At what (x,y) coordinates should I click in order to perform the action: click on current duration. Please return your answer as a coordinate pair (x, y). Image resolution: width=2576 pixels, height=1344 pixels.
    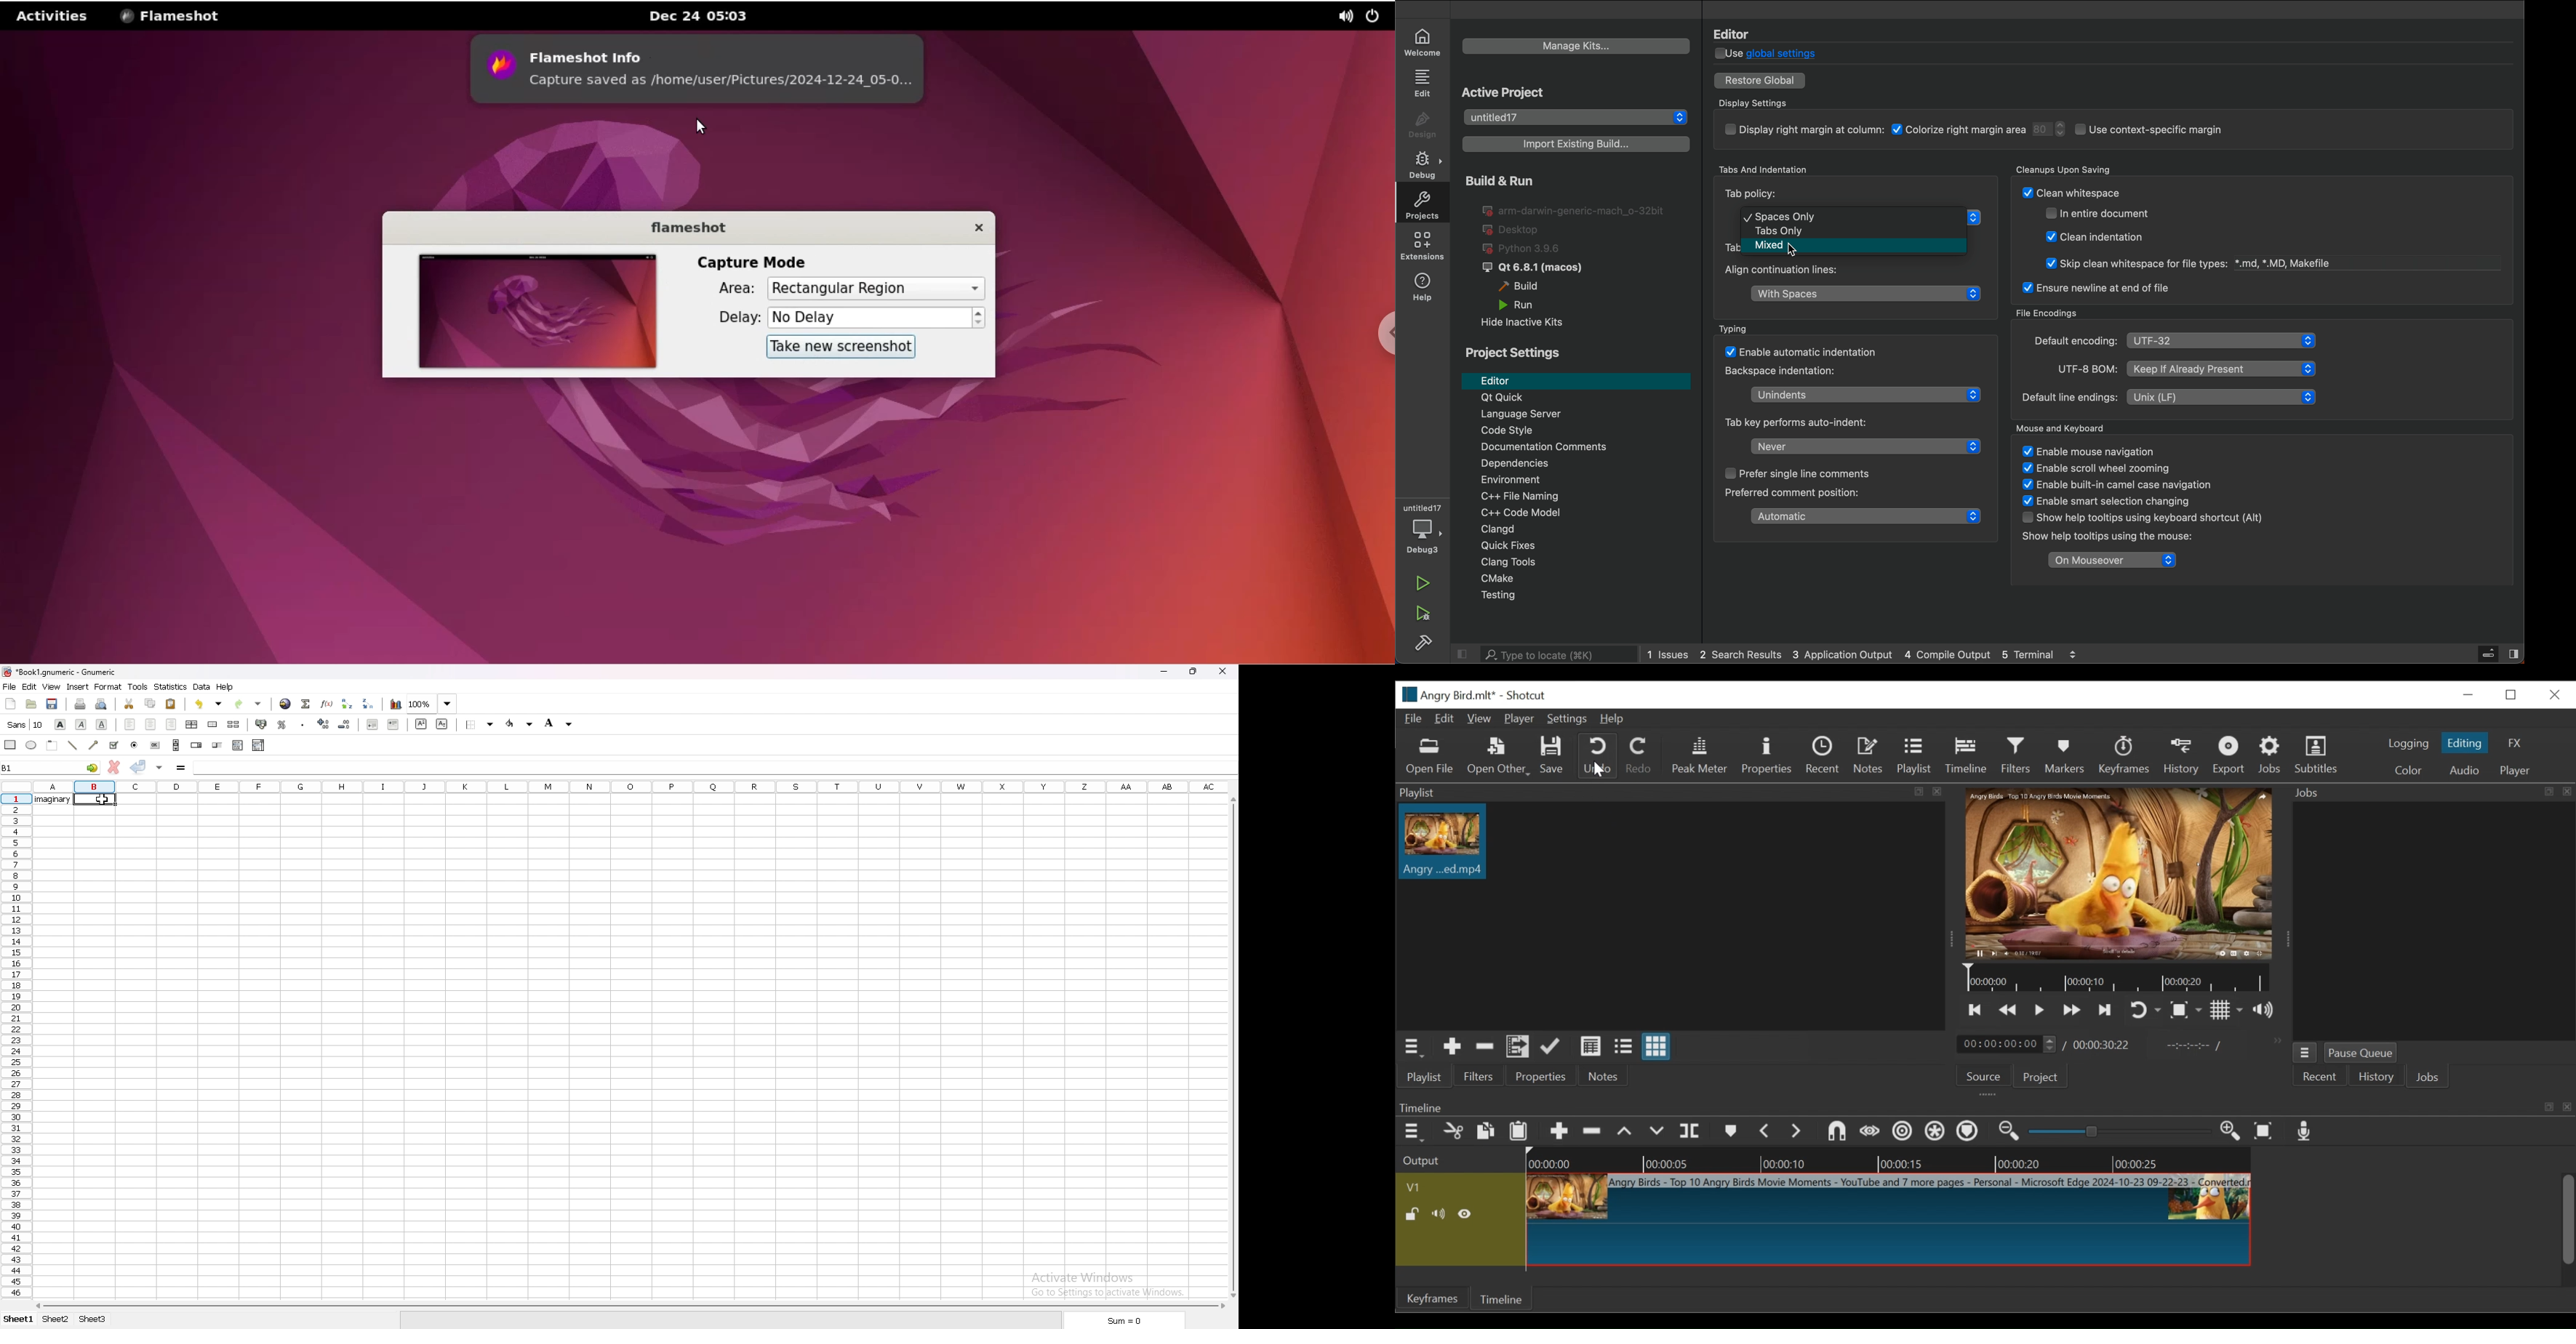
    Looking at the image, I should click on (2006, 1044).